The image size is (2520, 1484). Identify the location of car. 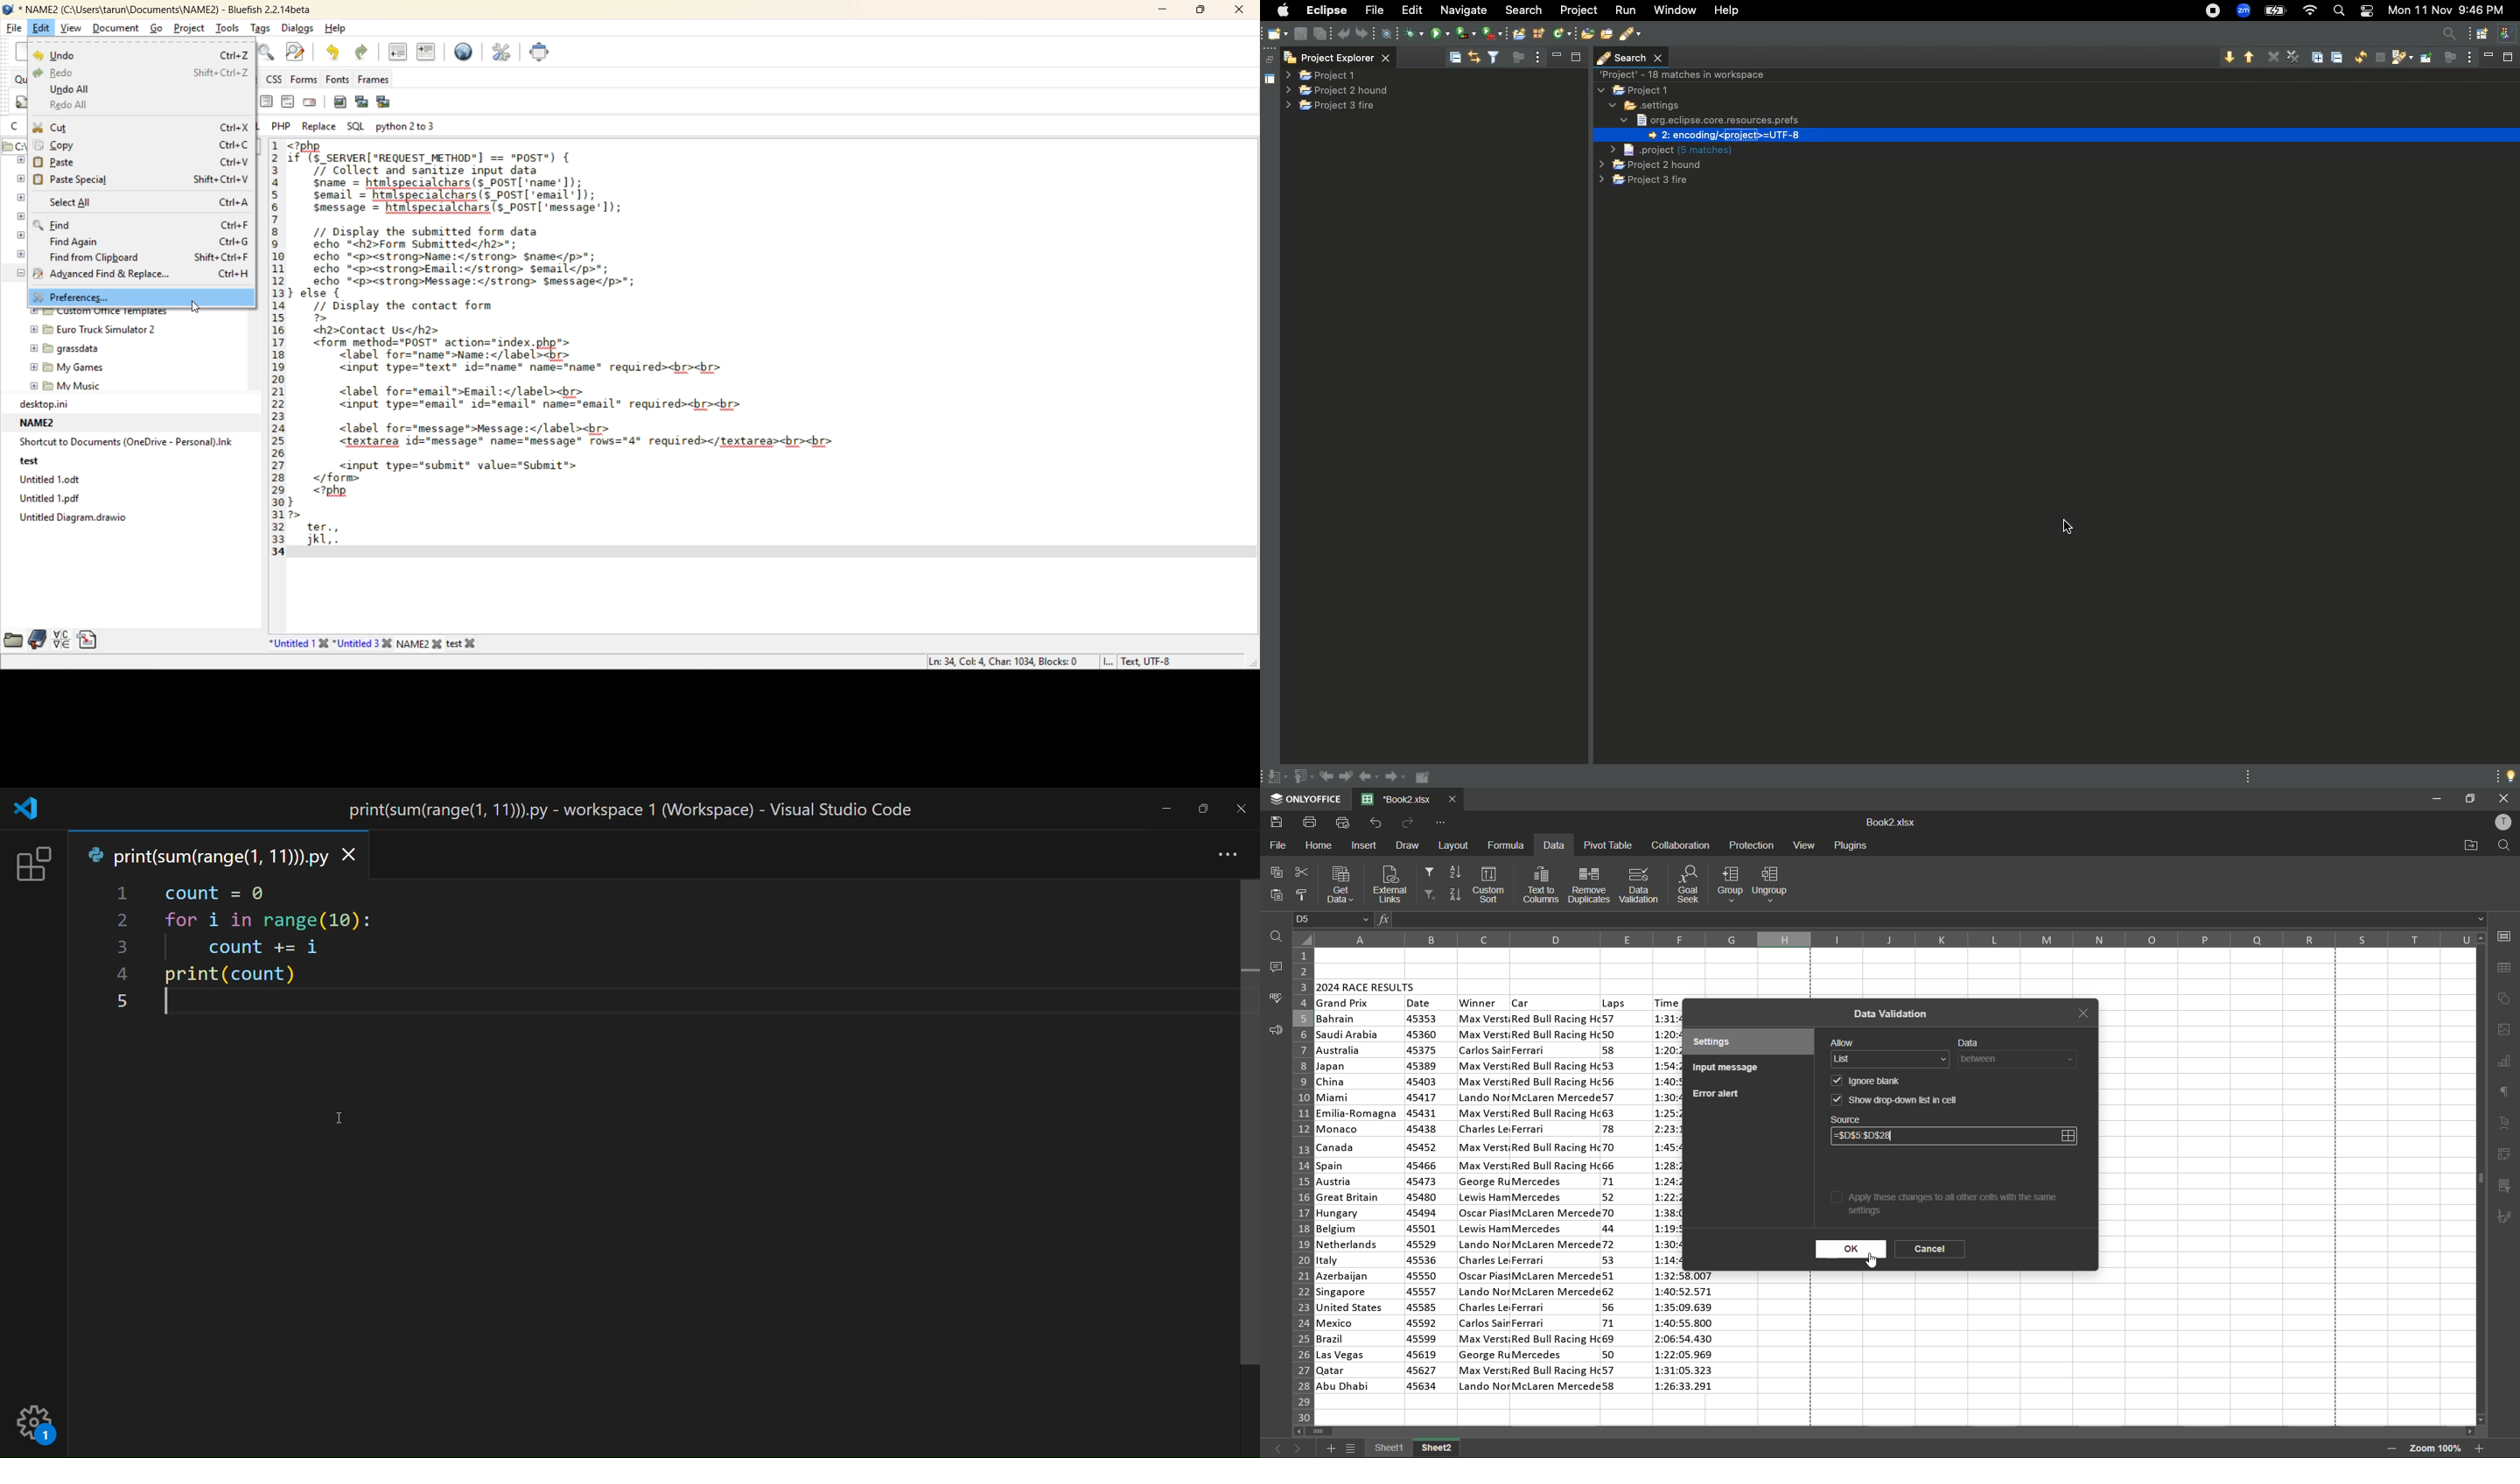
(1555, 1202).